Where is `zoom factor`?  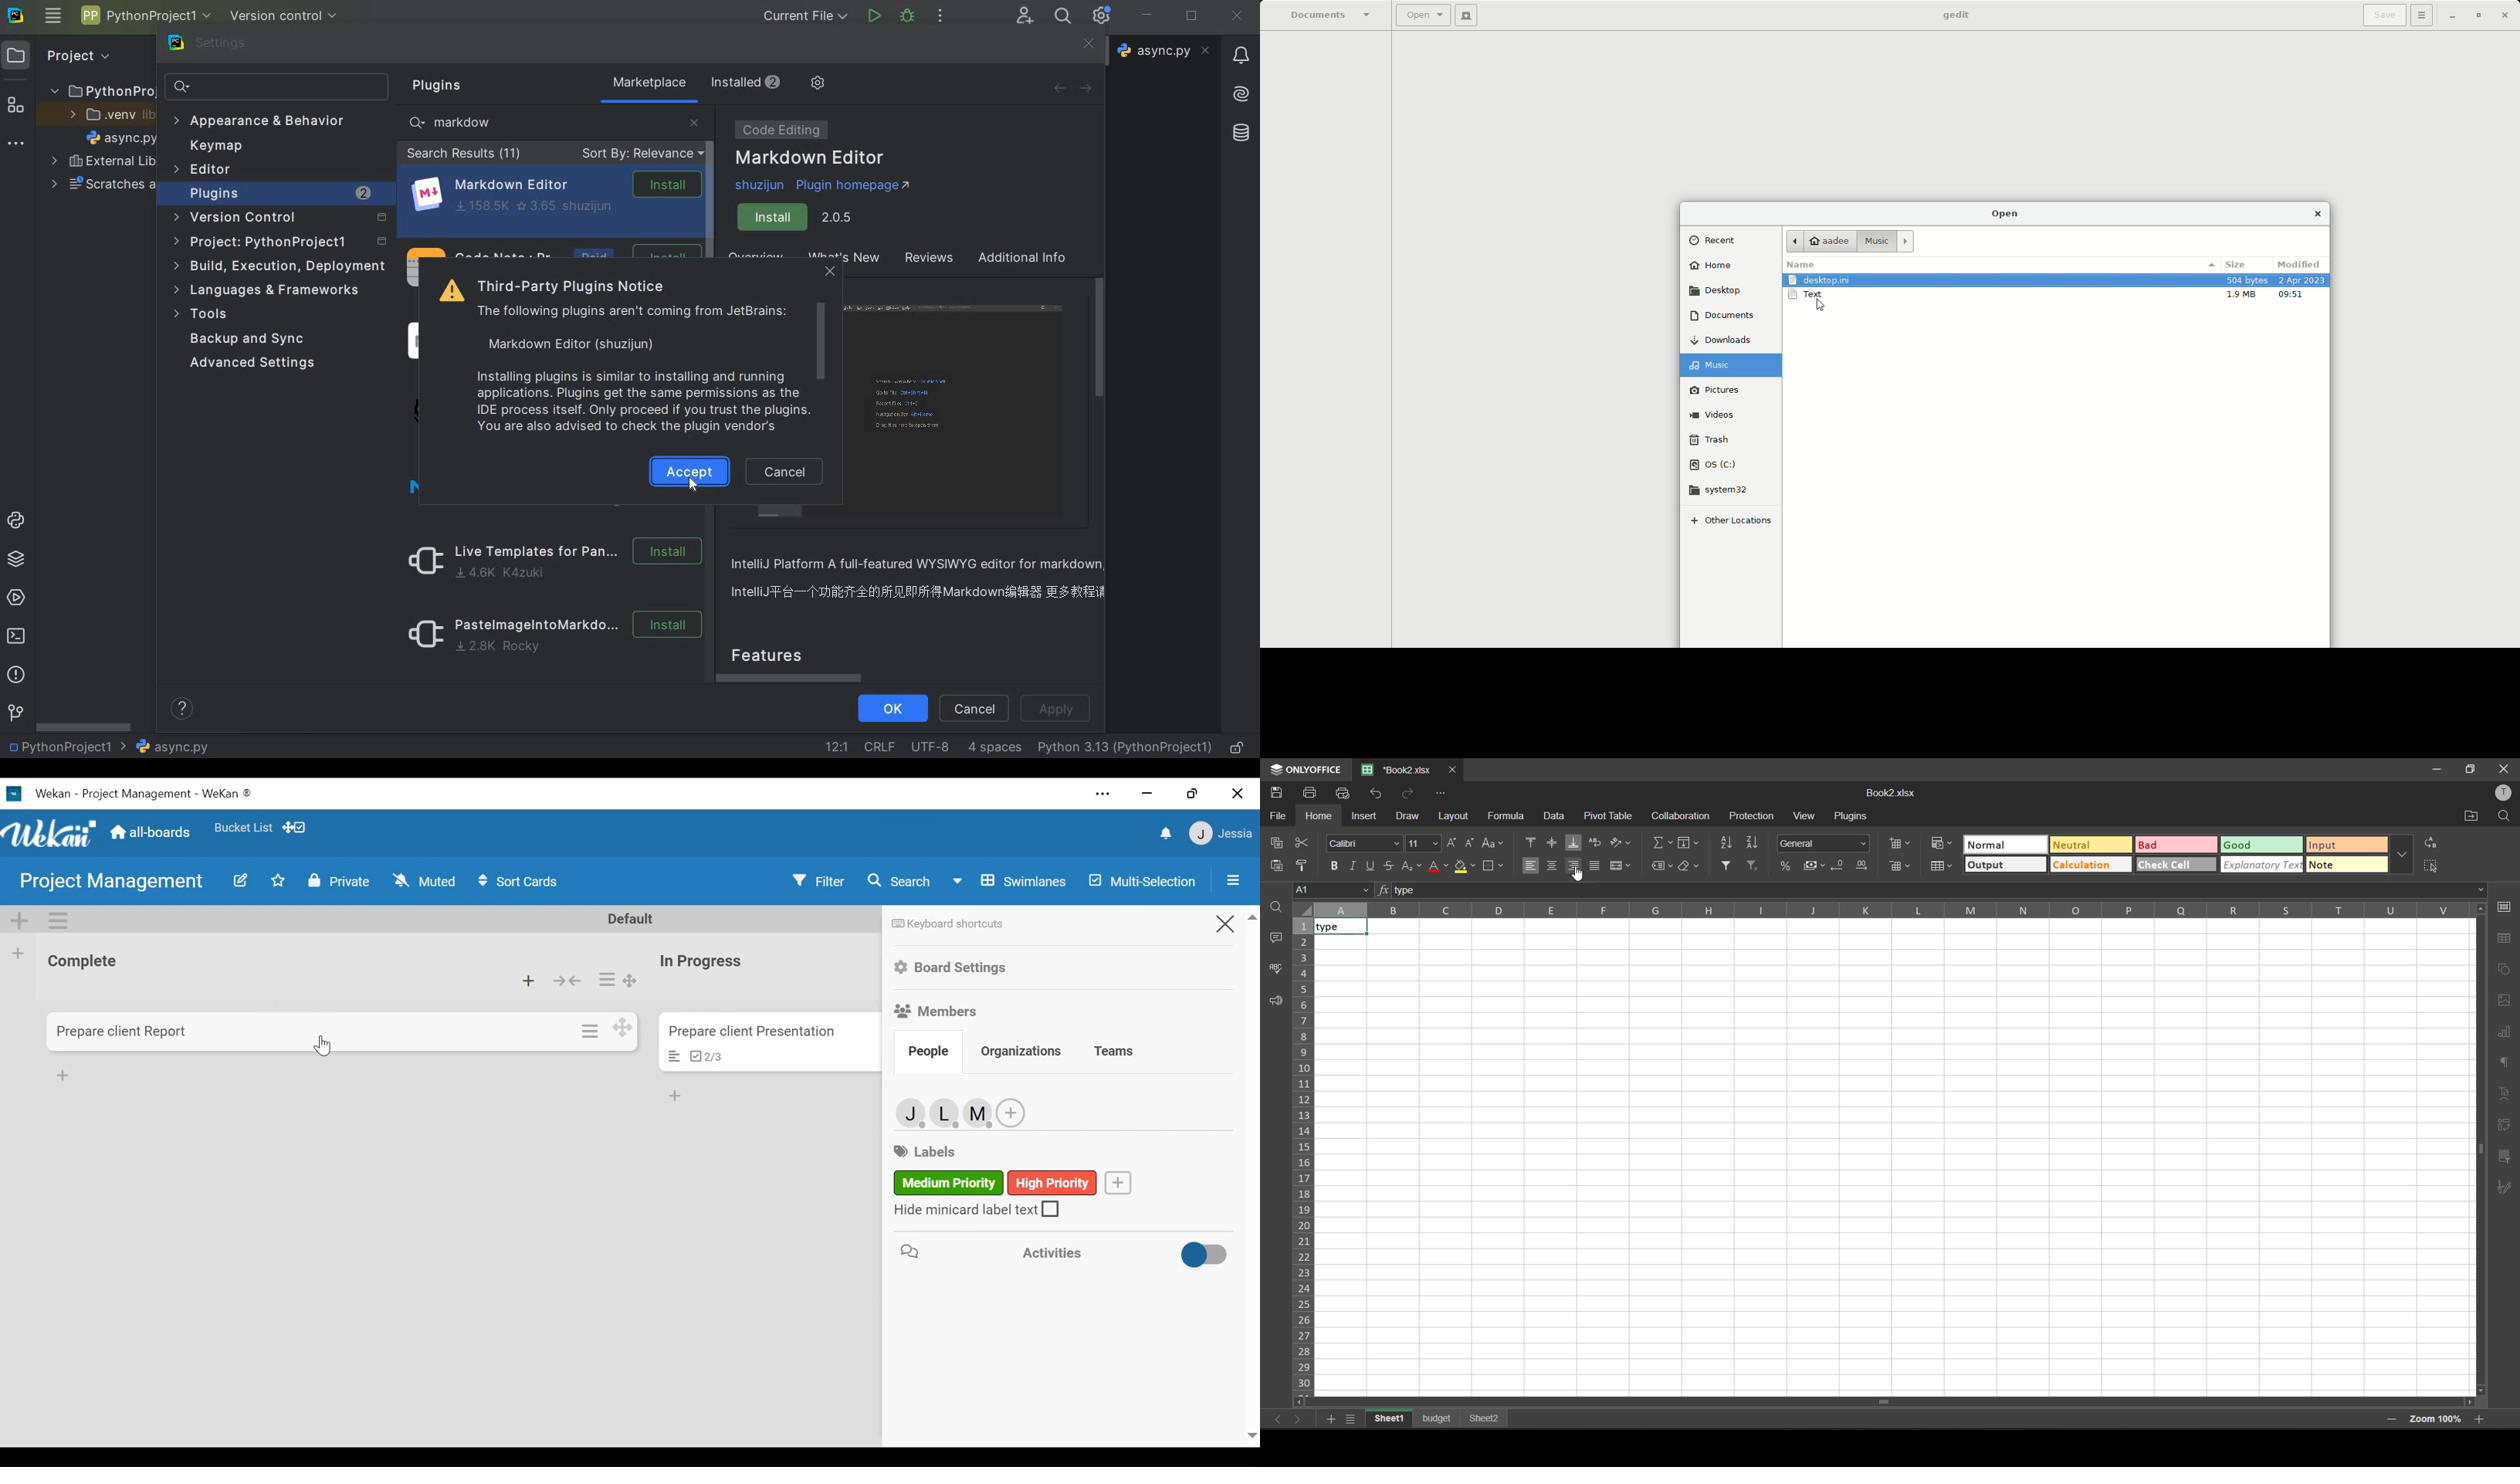 zoom factor is located at coordinates (2434, 1420).